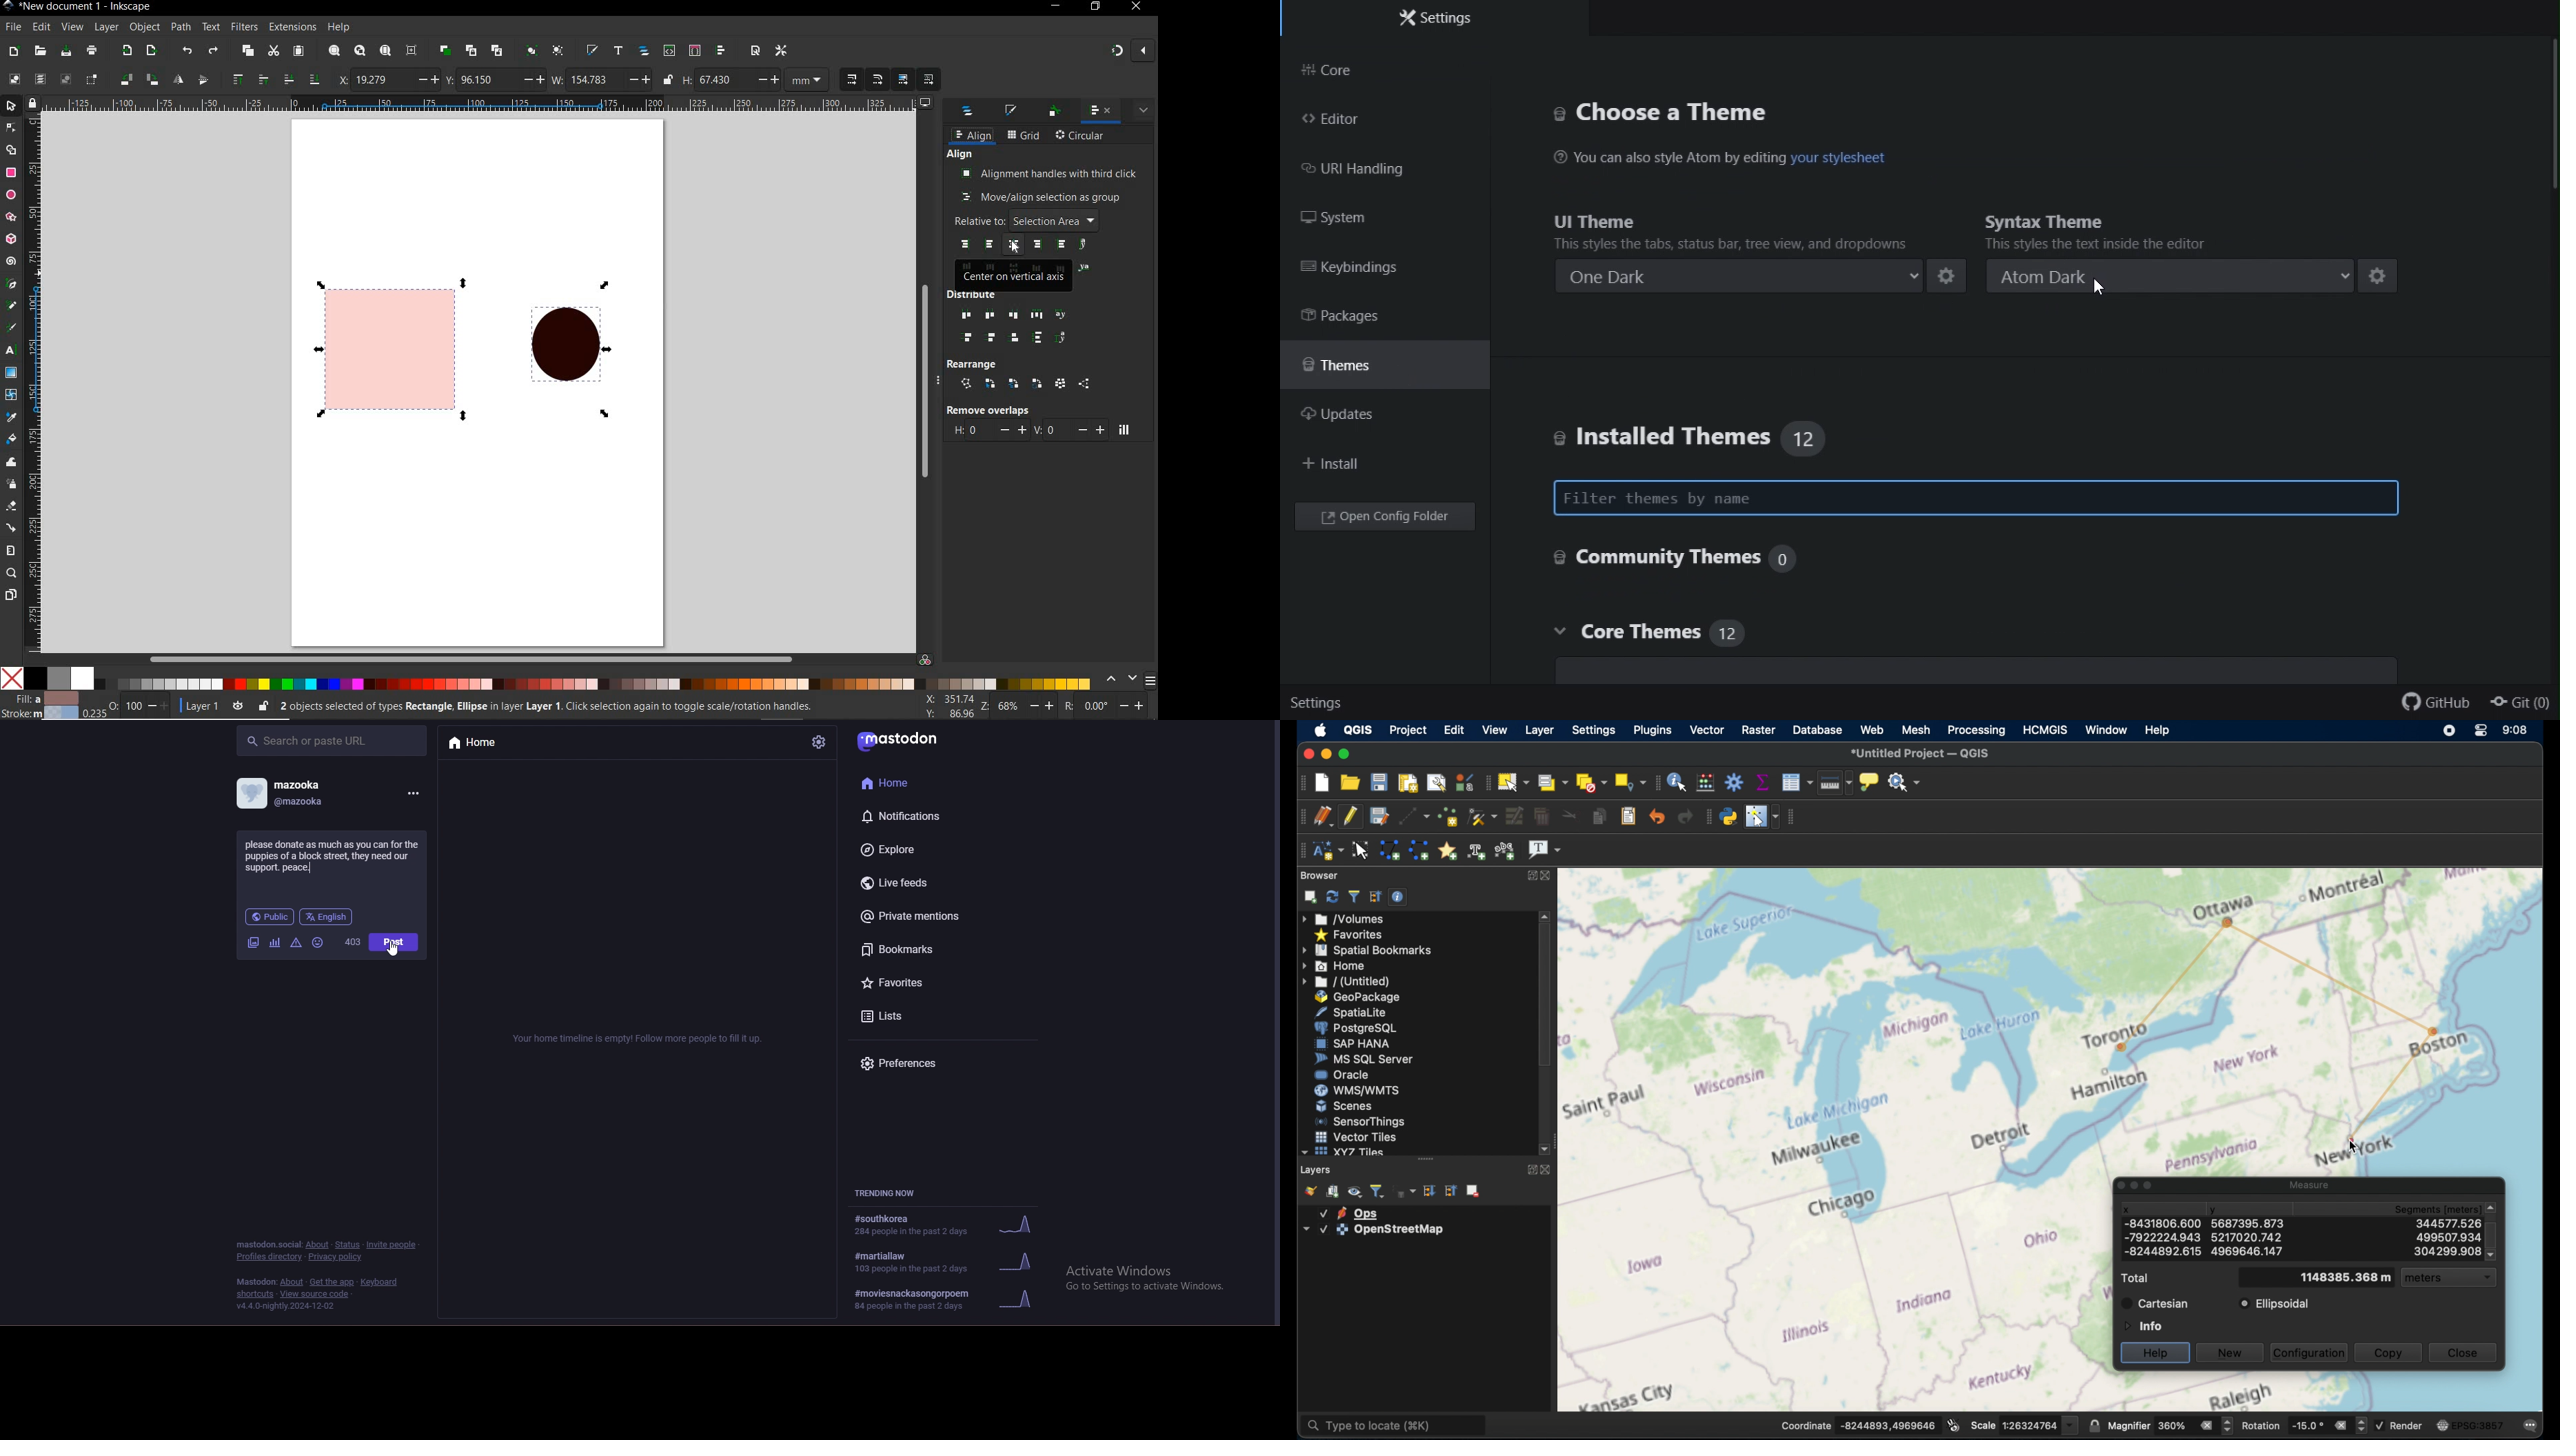 The height and width of the screenshot is (1456, 2576). I want to click on new, so click(2231, 1351).